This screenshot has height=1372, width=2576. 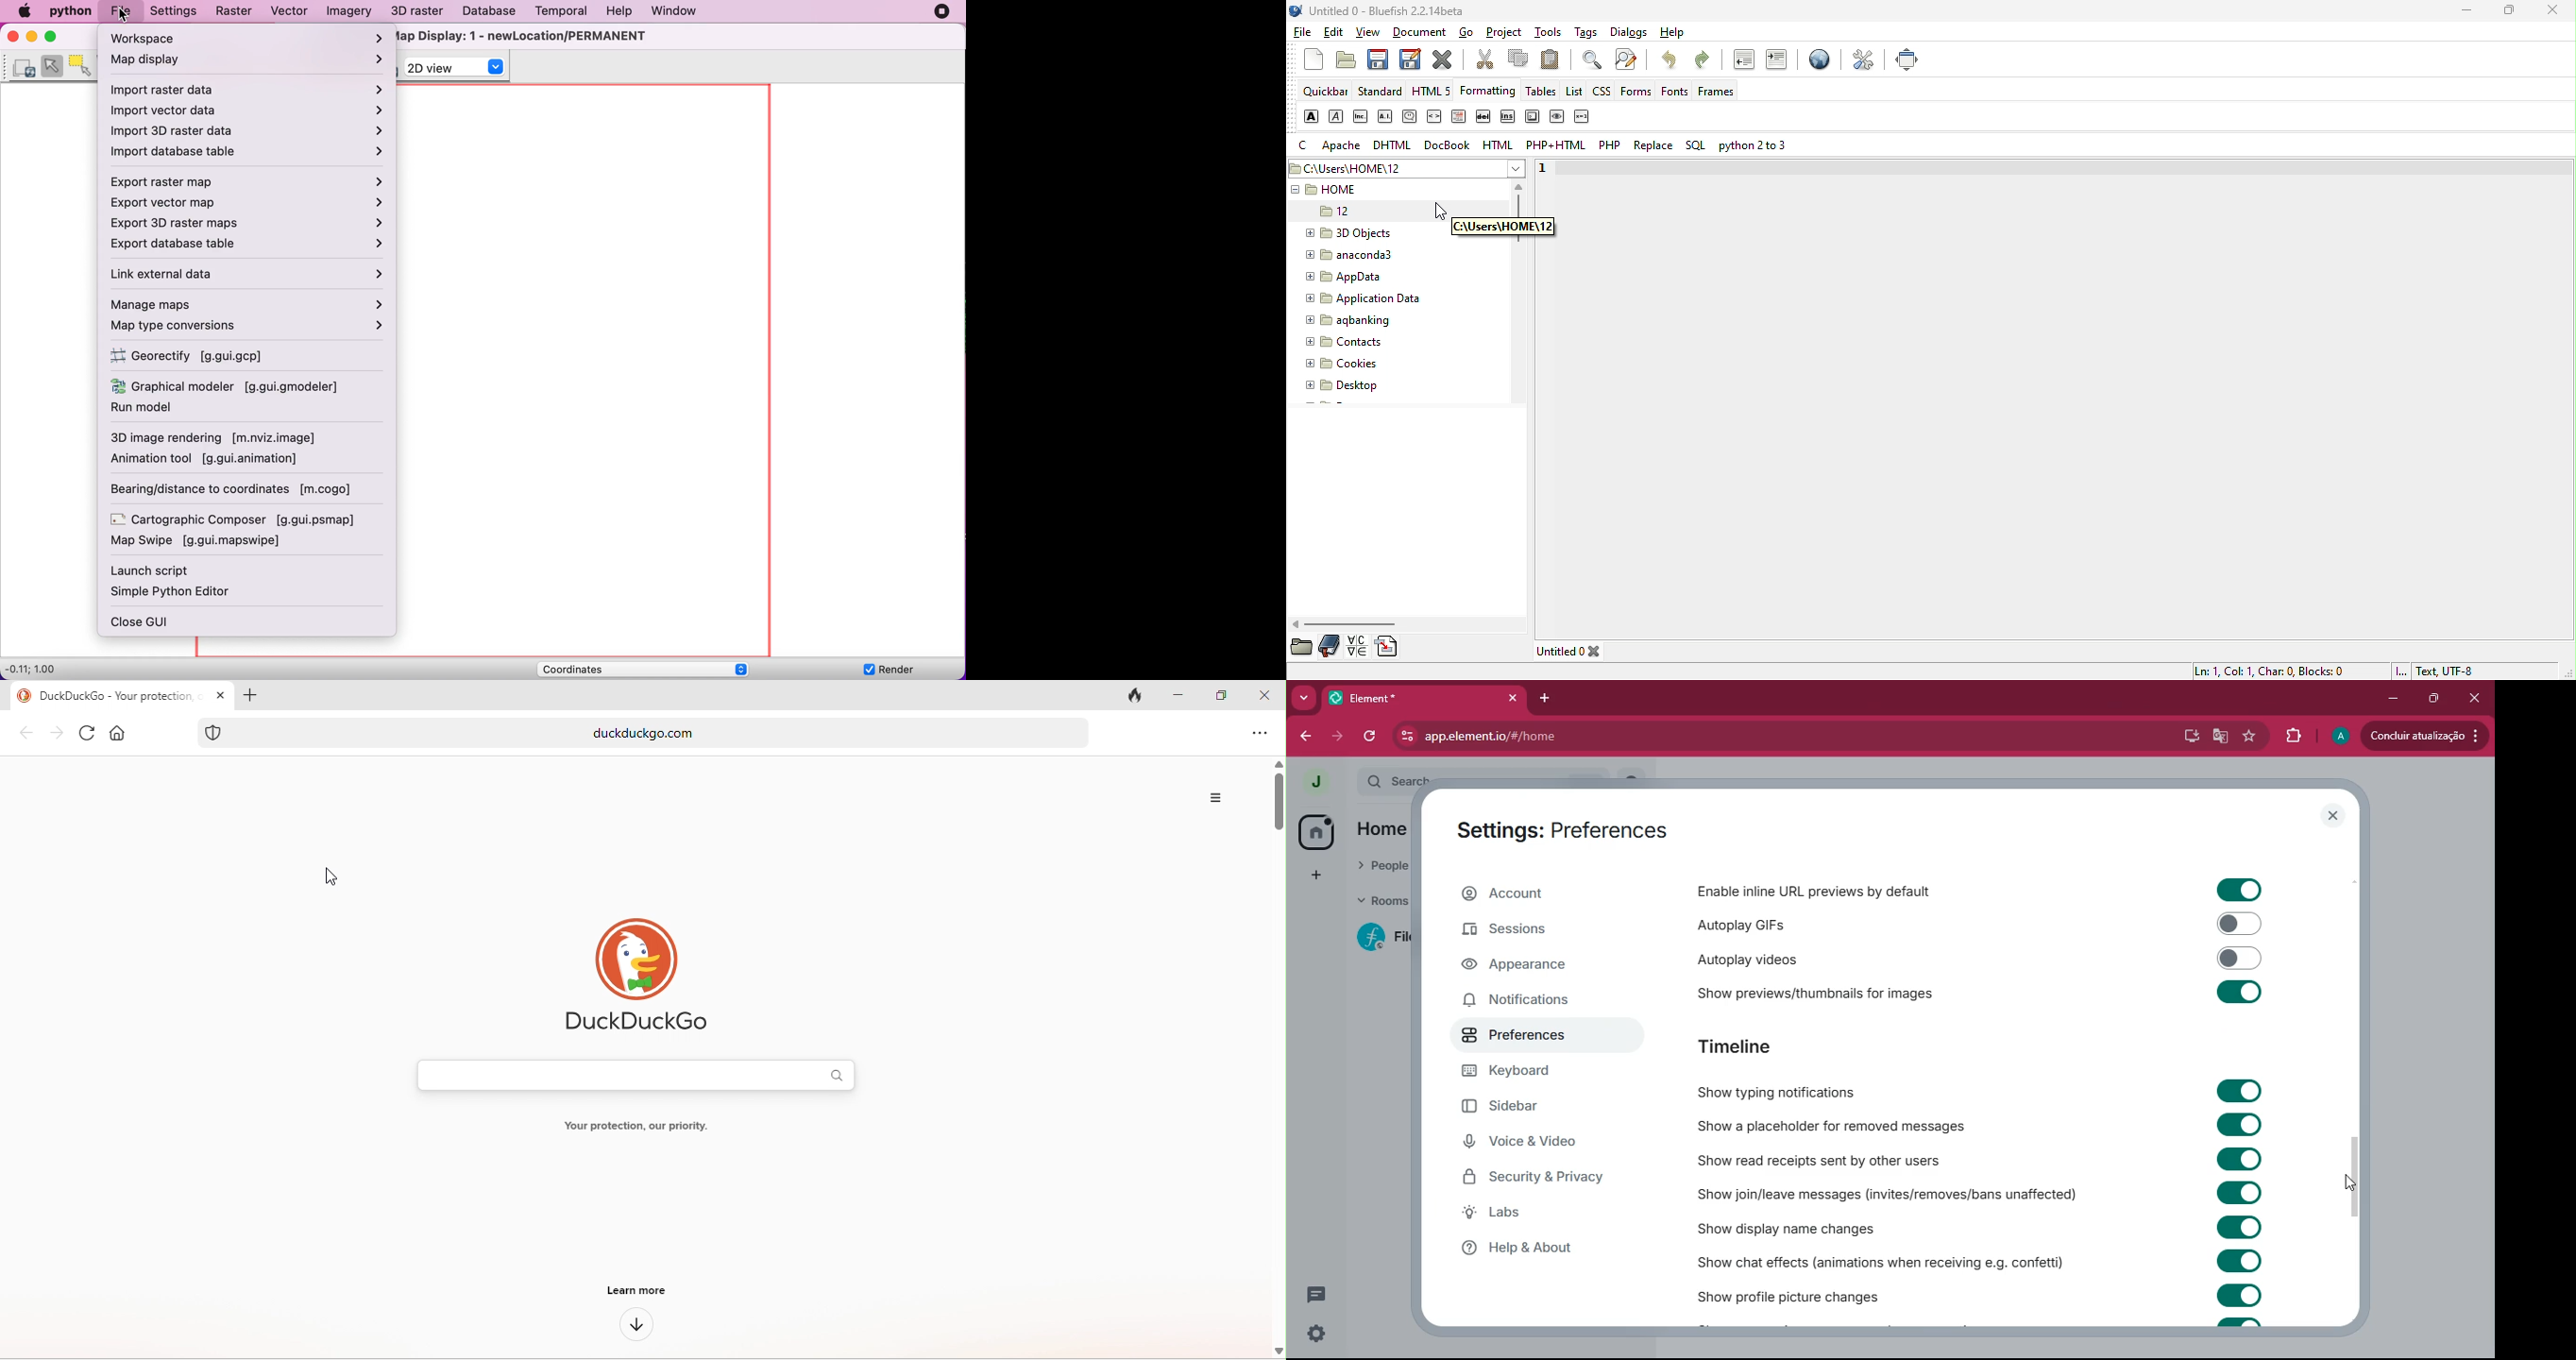 I want to click on docbook, so click(x=1449, y=146).